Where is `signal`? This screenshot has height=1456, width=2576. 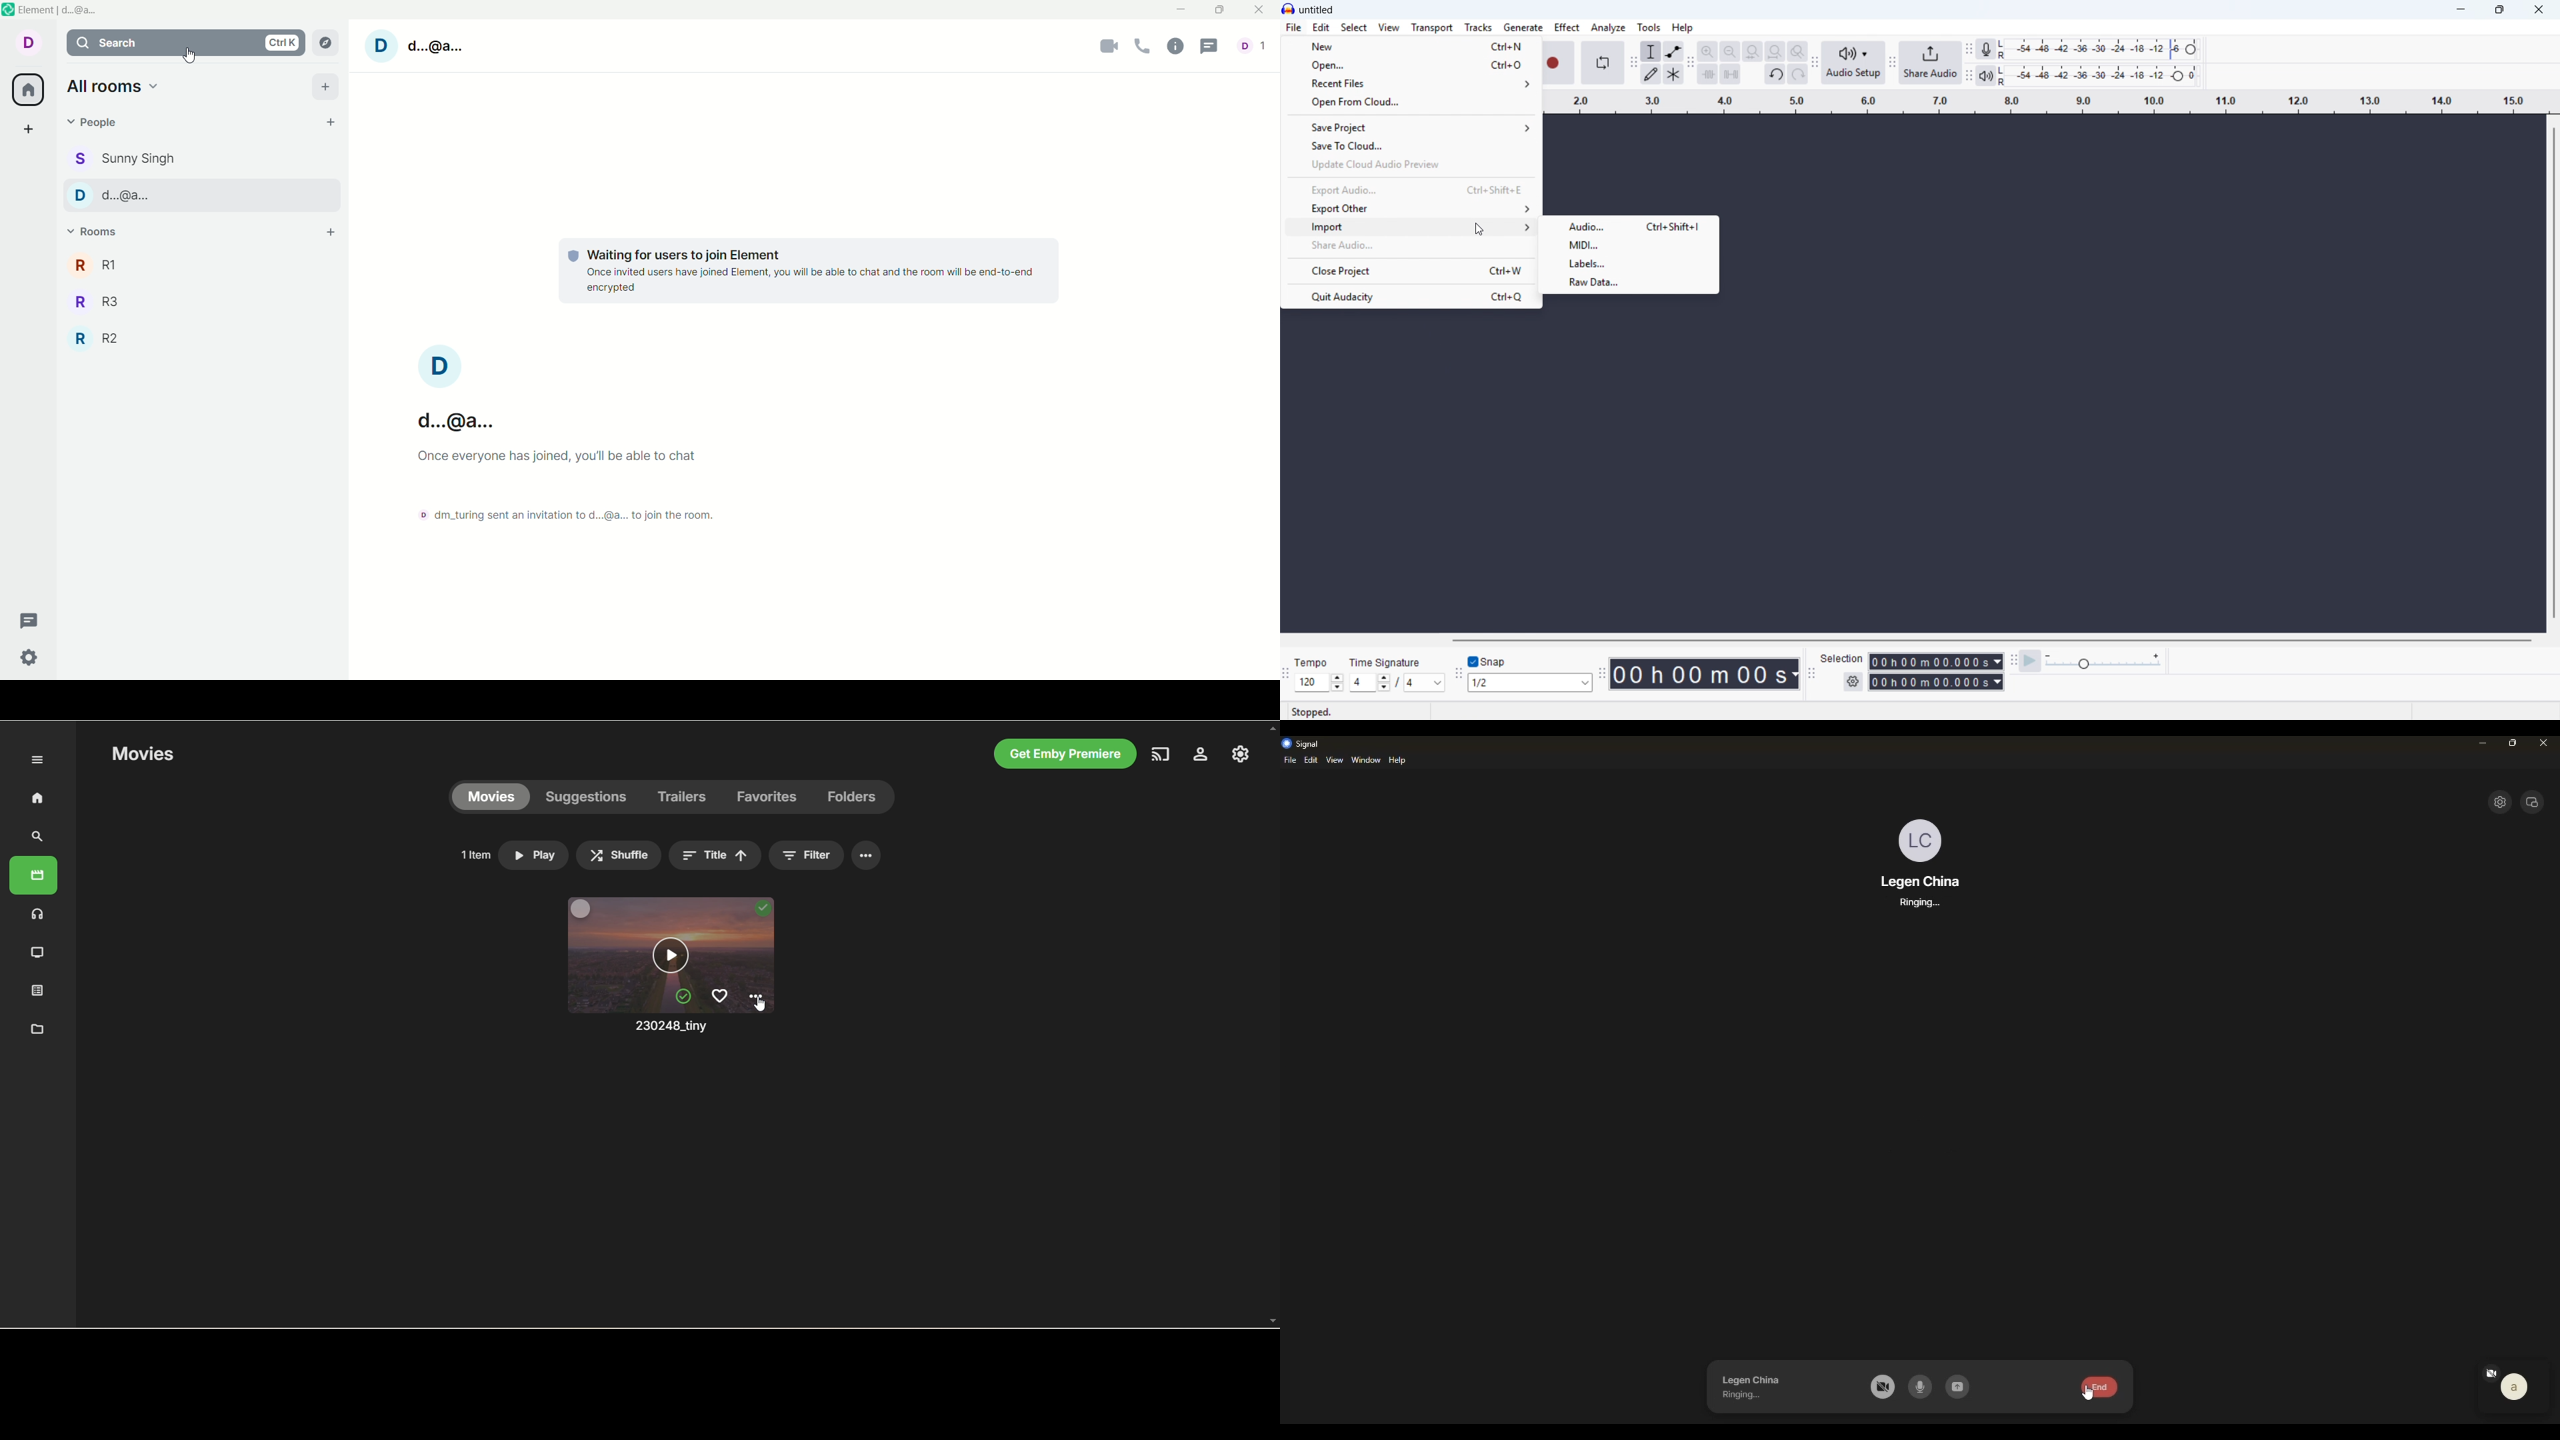
signal is located at coordinates (1304, 744).